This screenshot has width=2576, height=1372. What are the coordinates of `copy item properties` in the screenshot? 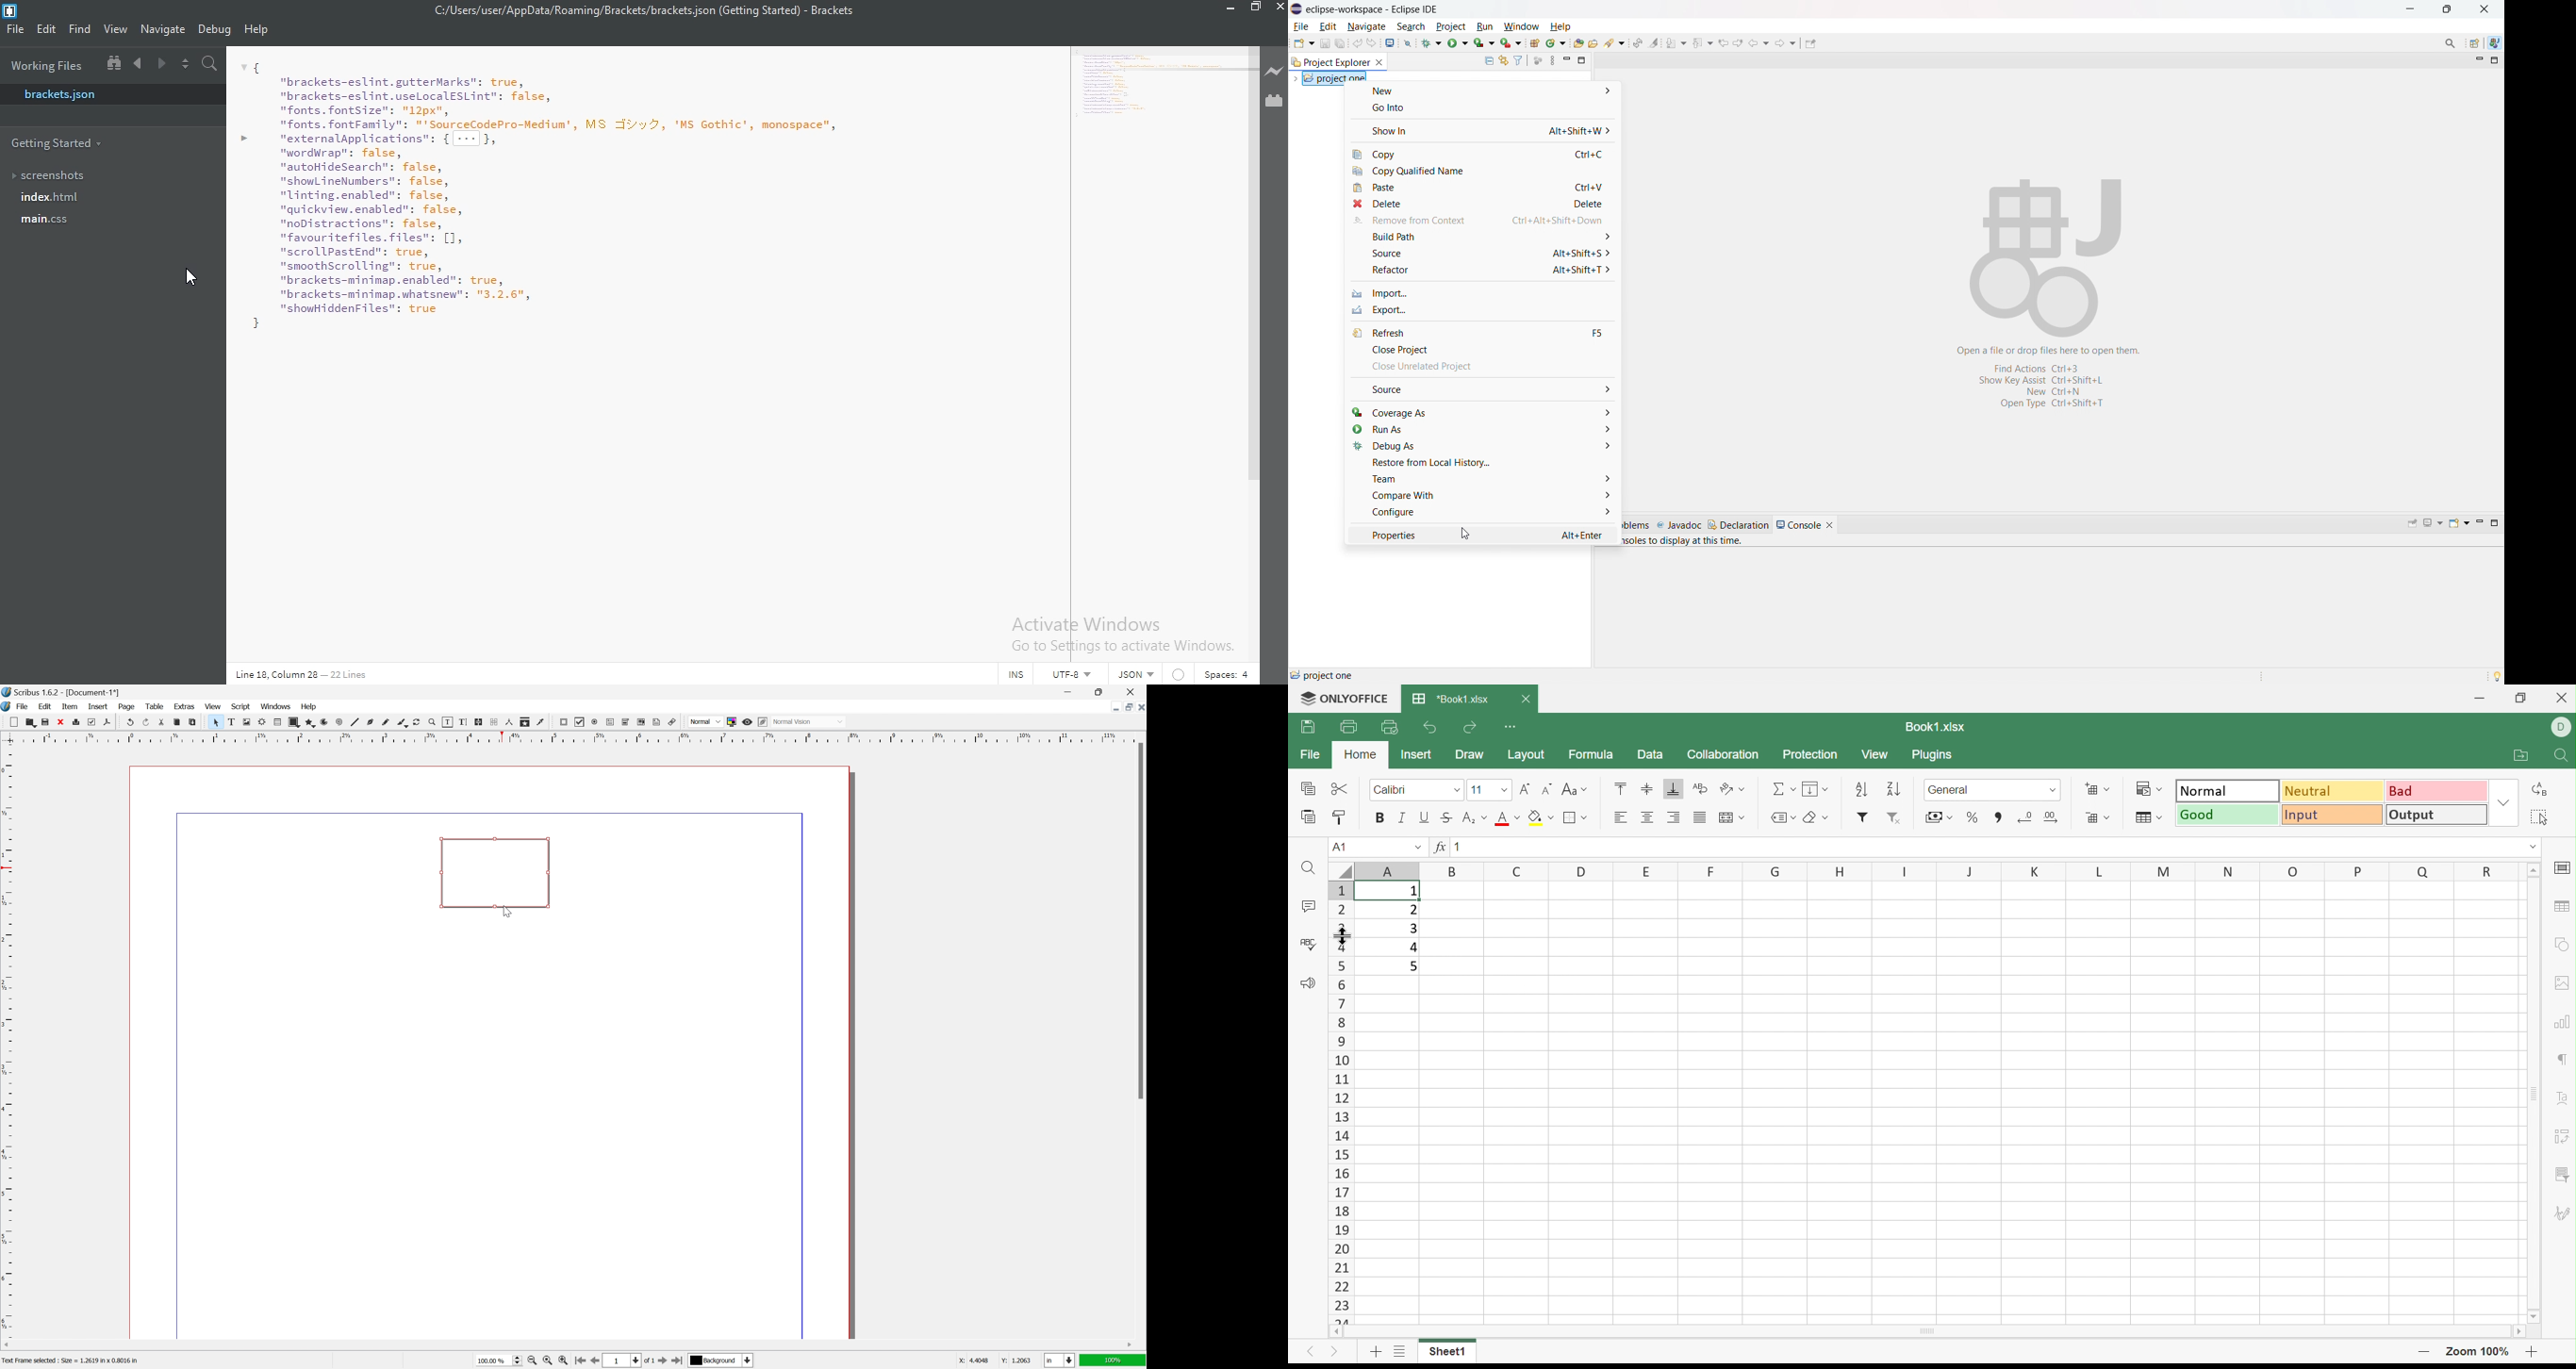 It's located at (526, 722).